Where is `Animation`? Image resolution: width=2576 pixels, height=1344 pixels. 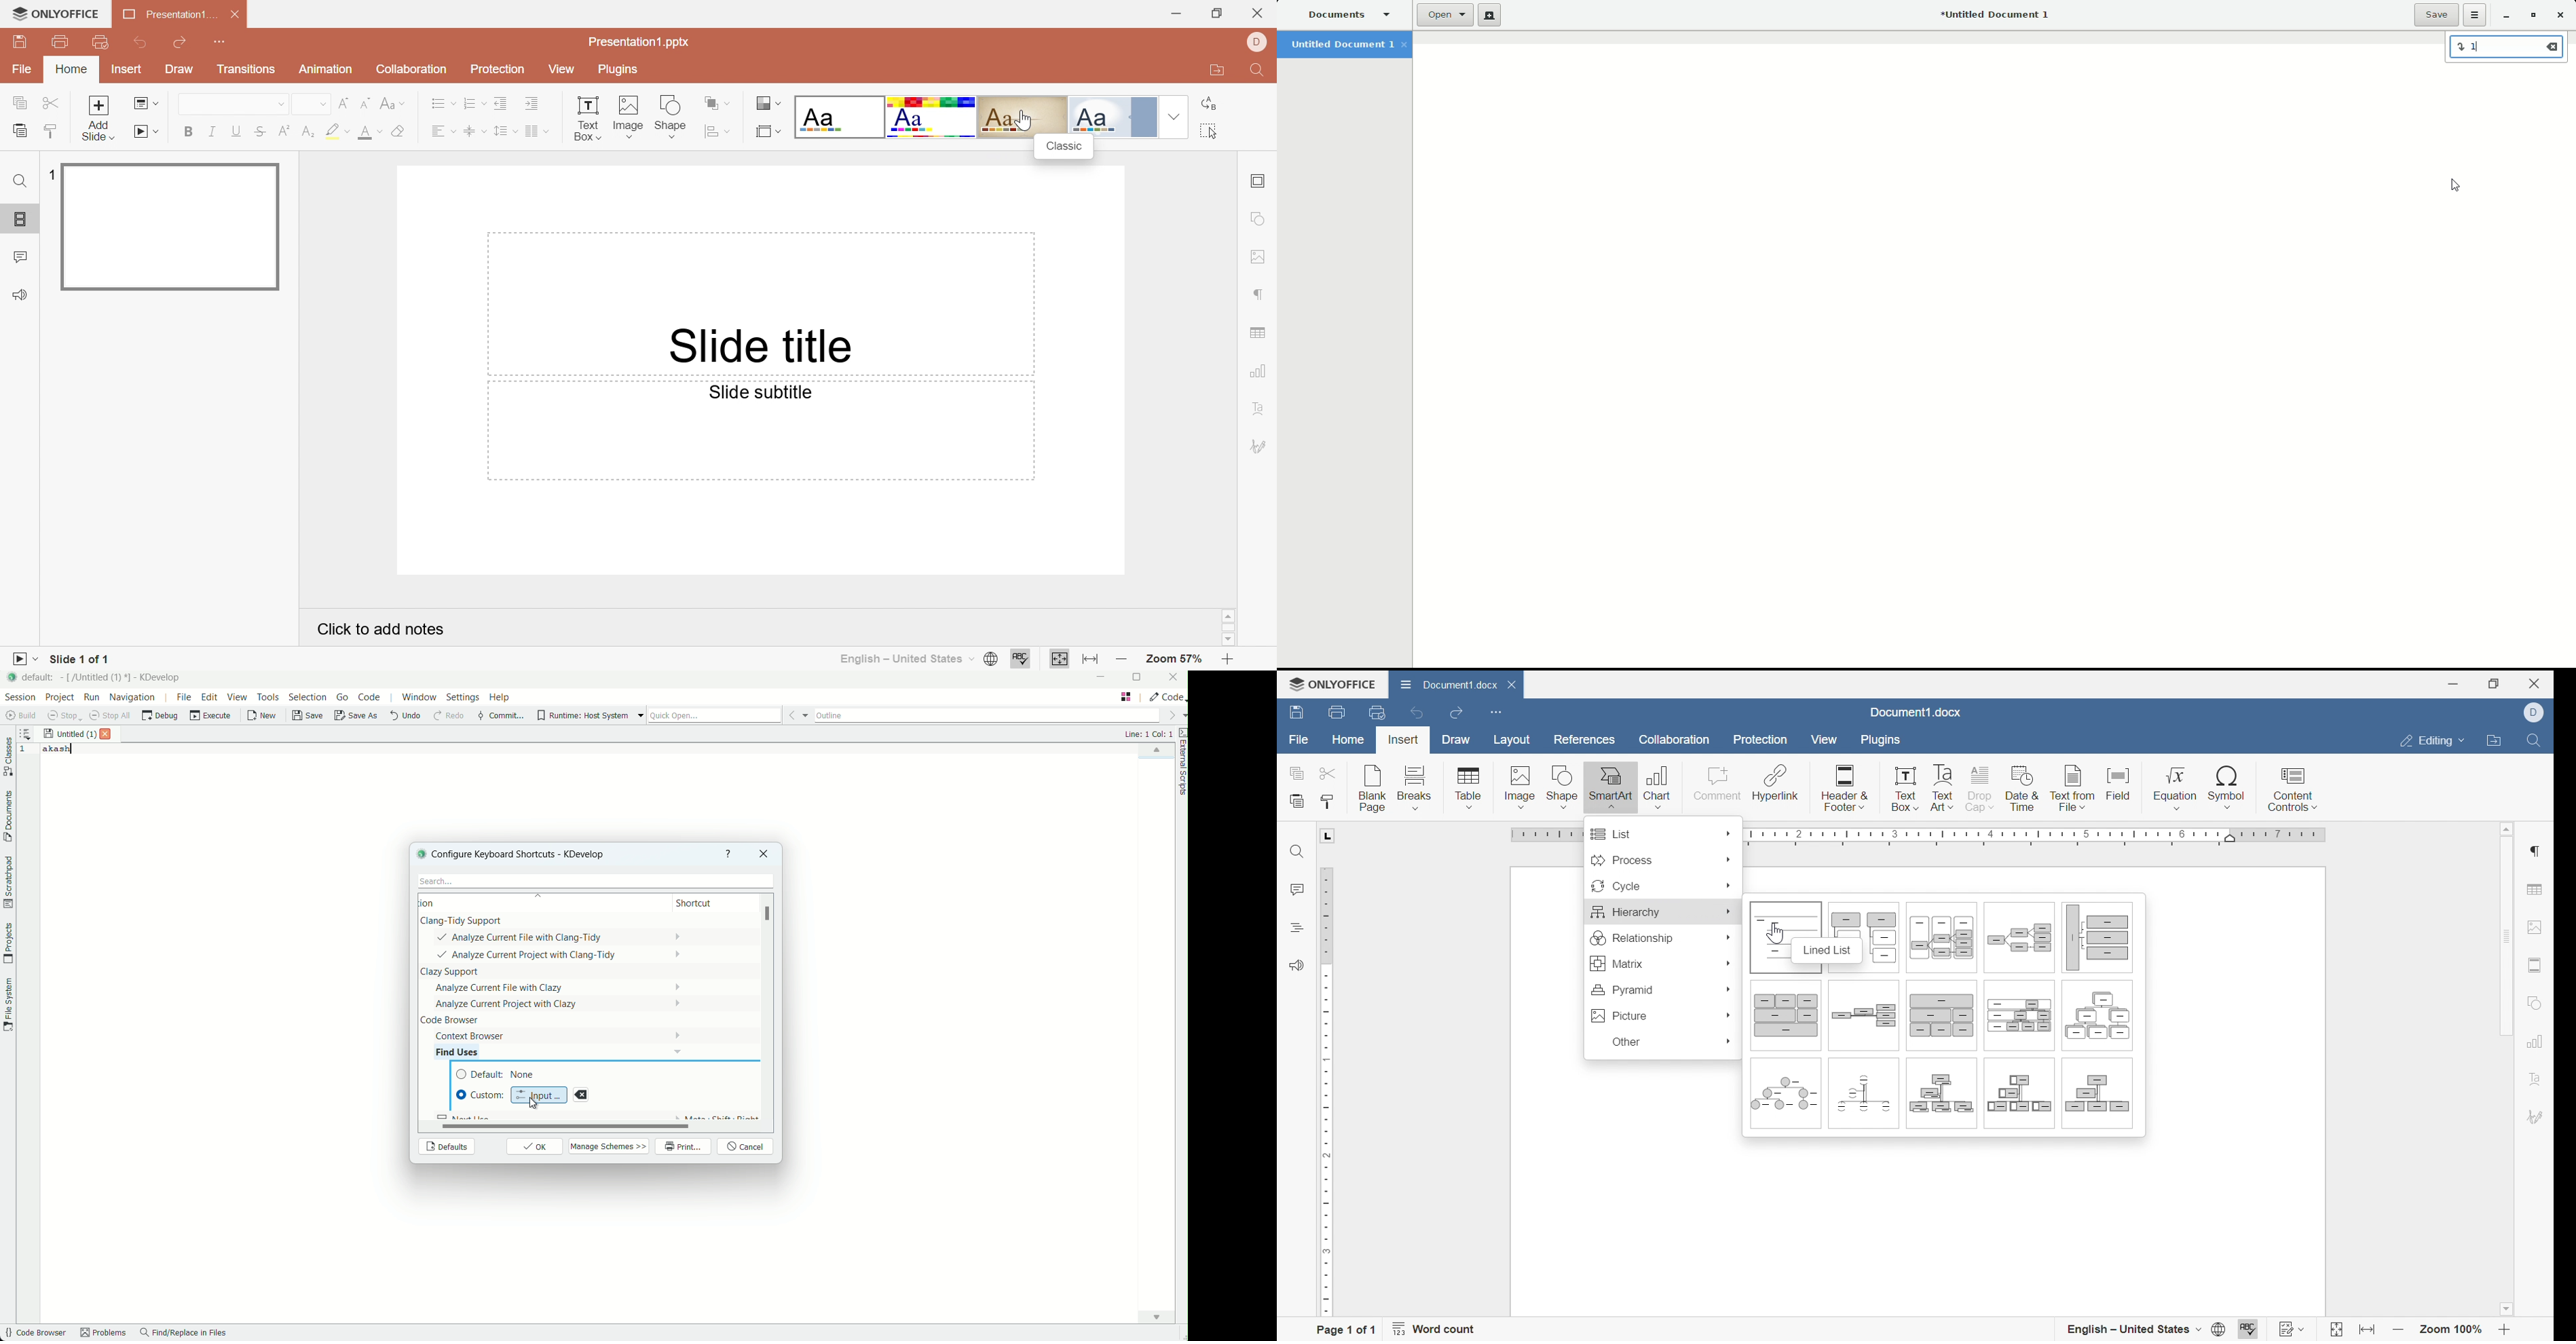 Animation is located at coordinates (326, 69).